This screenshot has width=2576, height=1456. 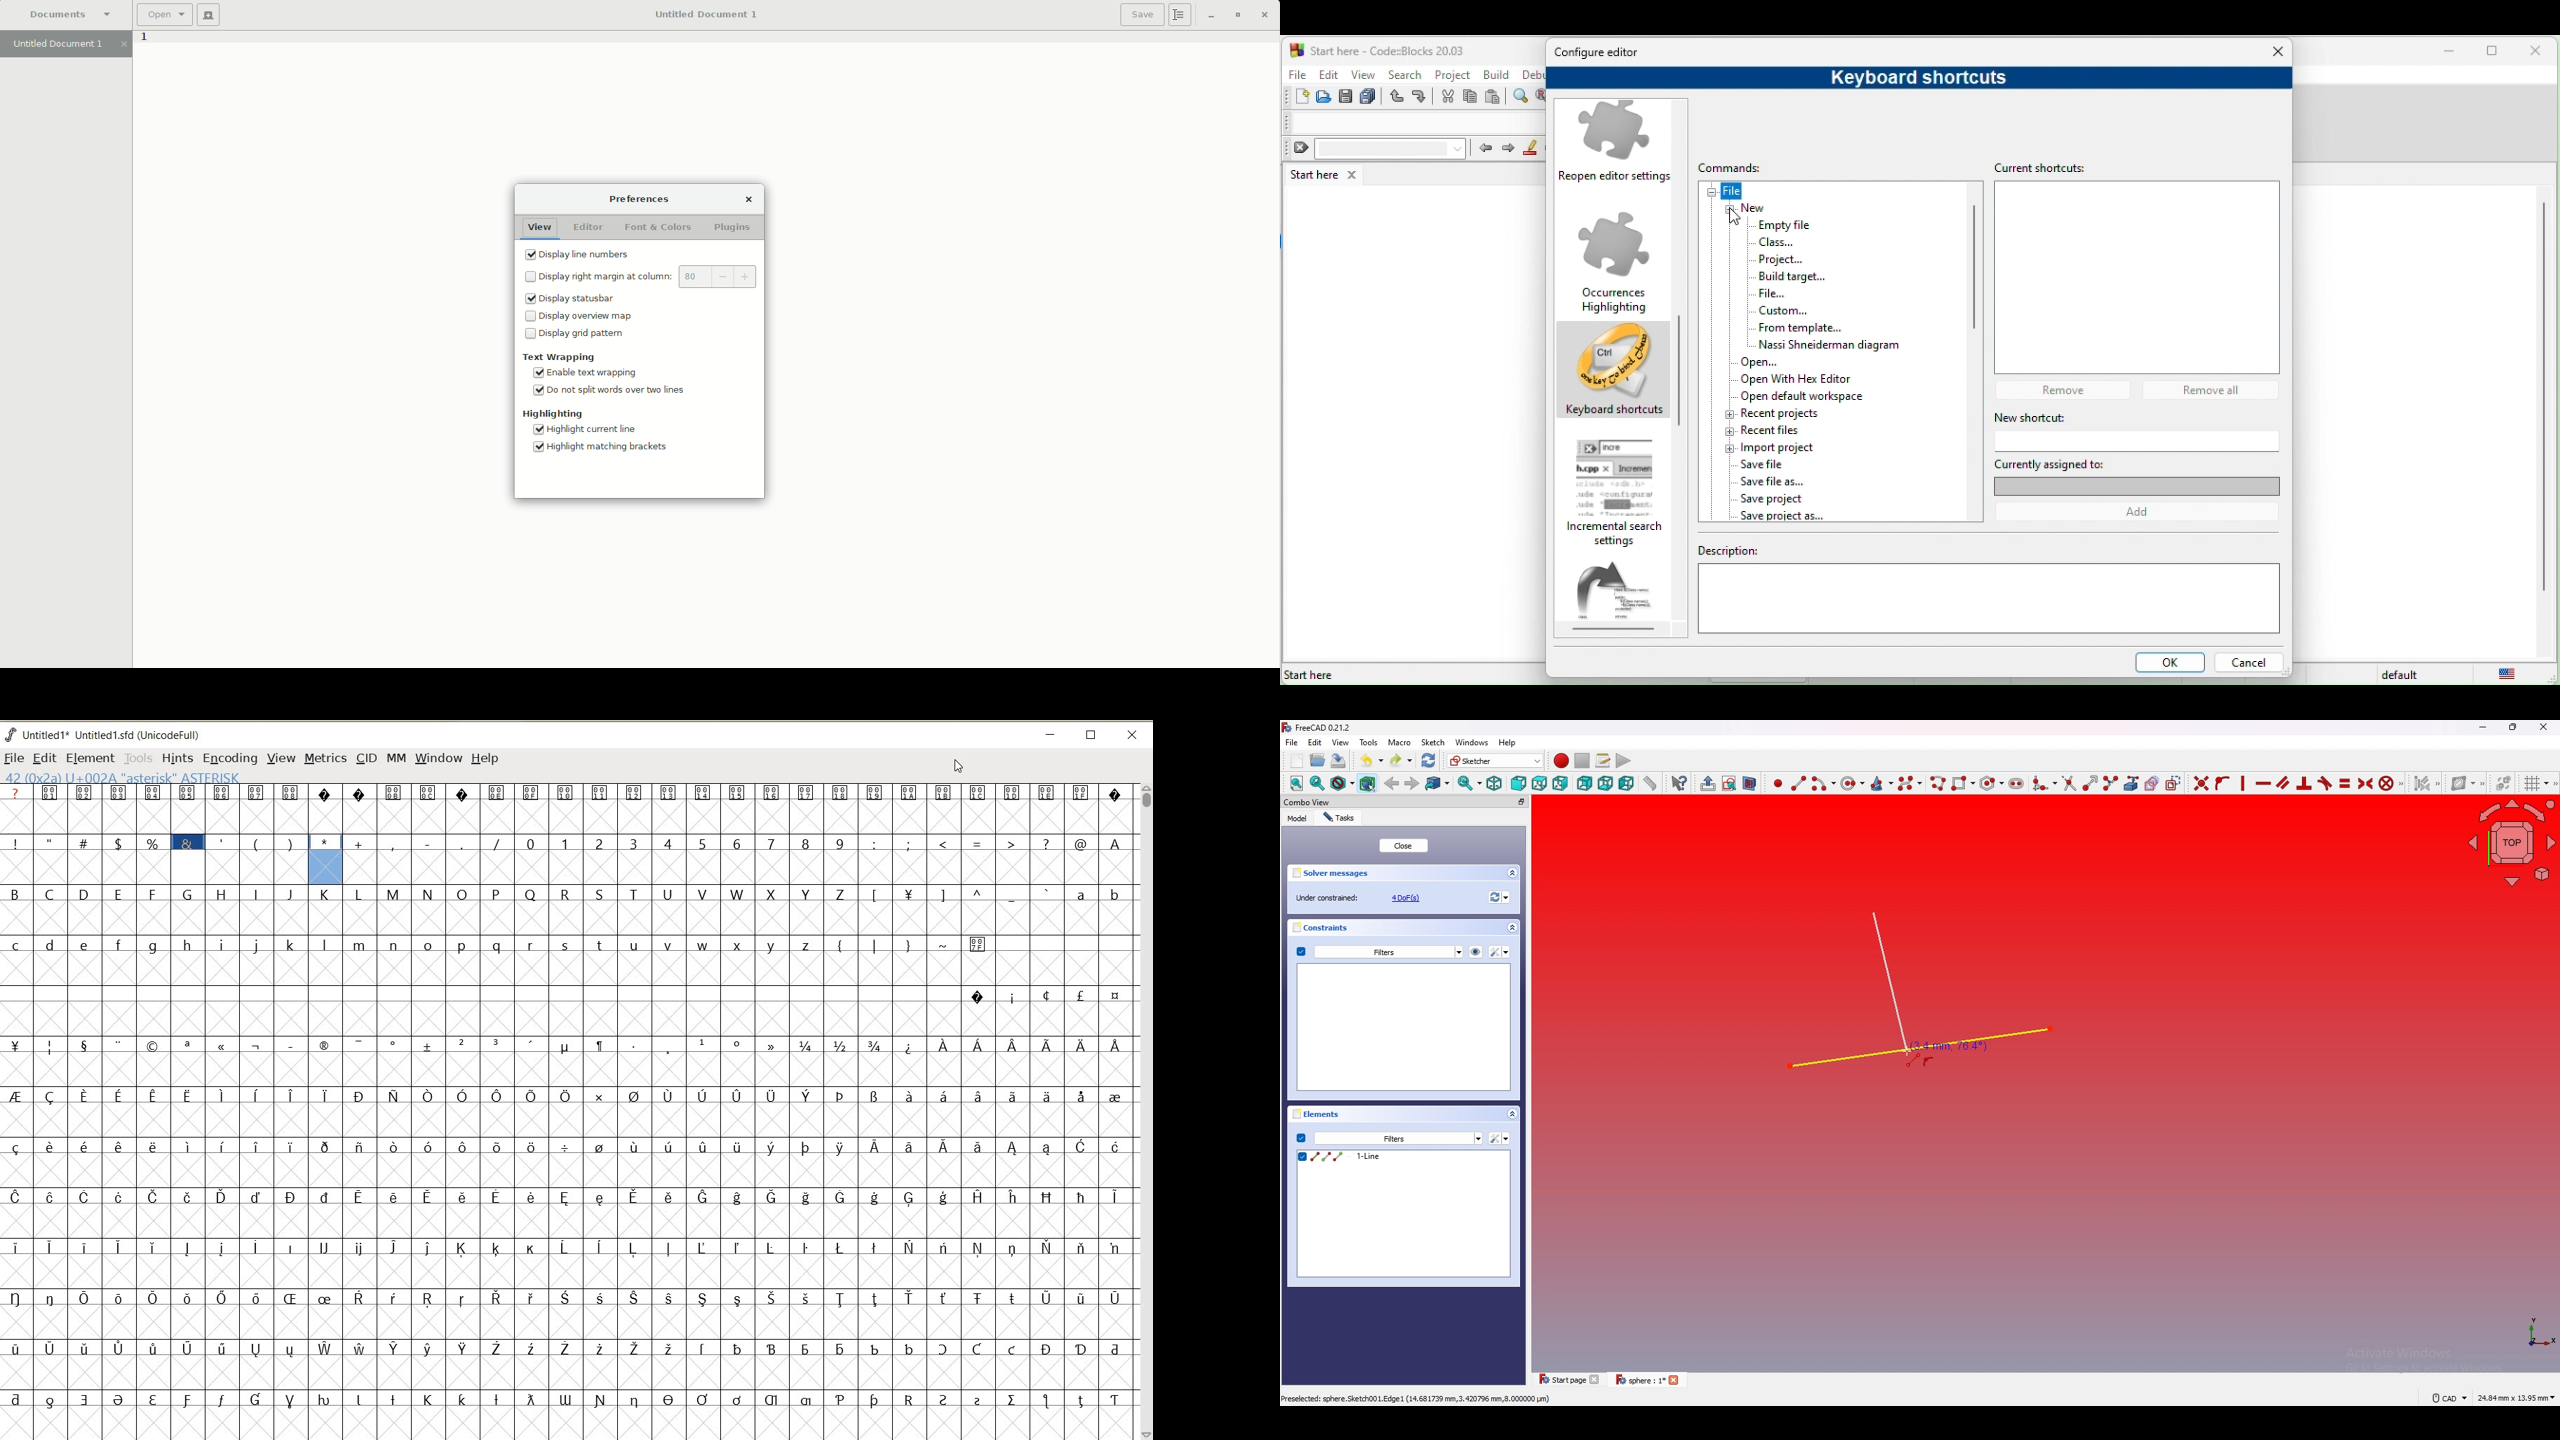 What do you see at coordinates (143, 40) in the screenshot?
I see `1` at bounding box center [143, 40].